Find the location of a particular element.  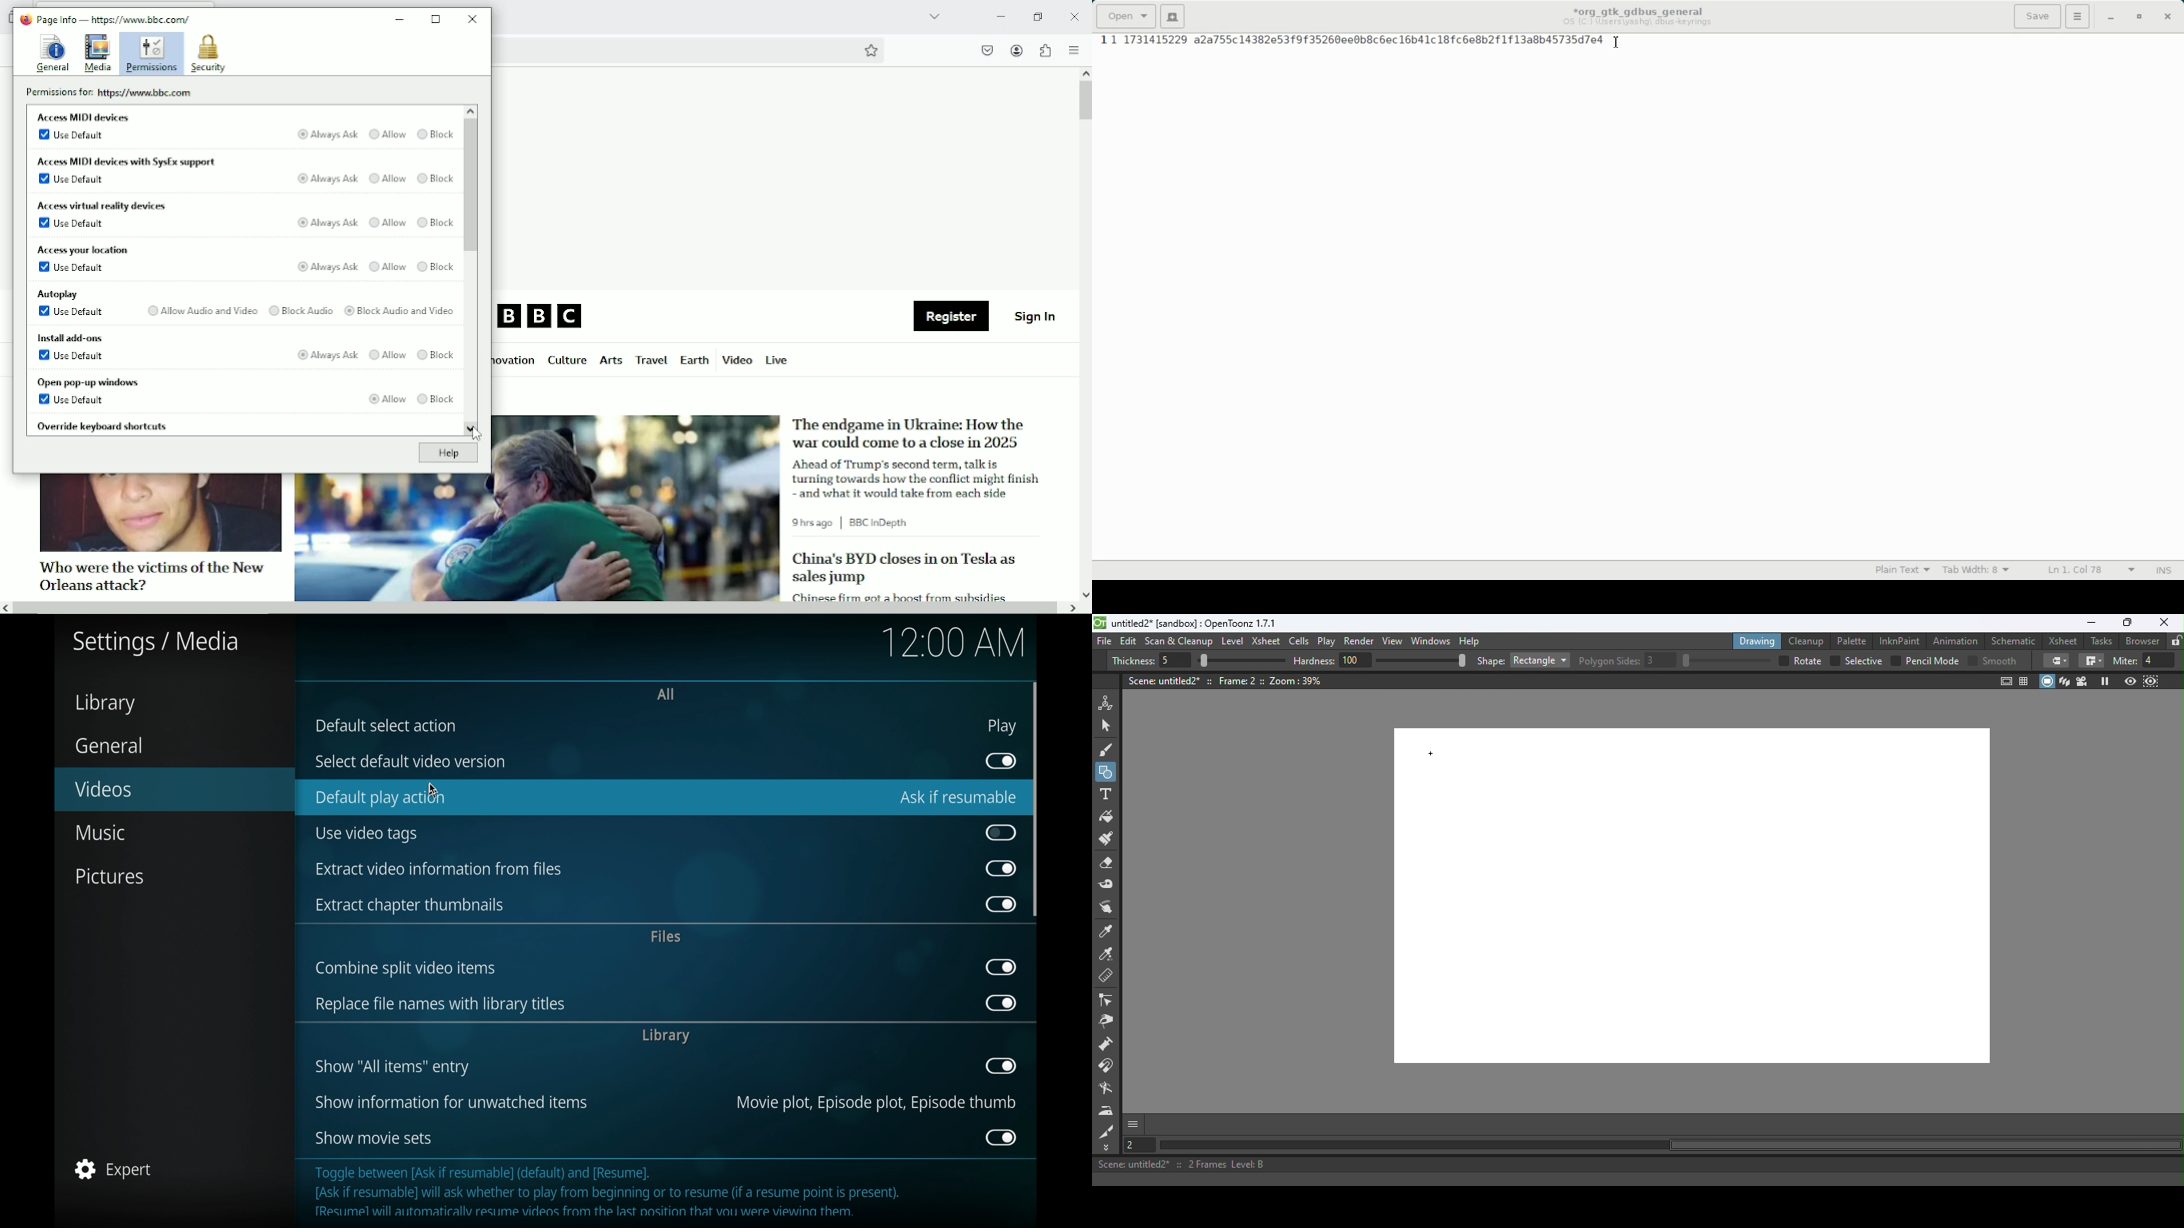

Override keyboard shortcuts is located at coordinates (103, 426).